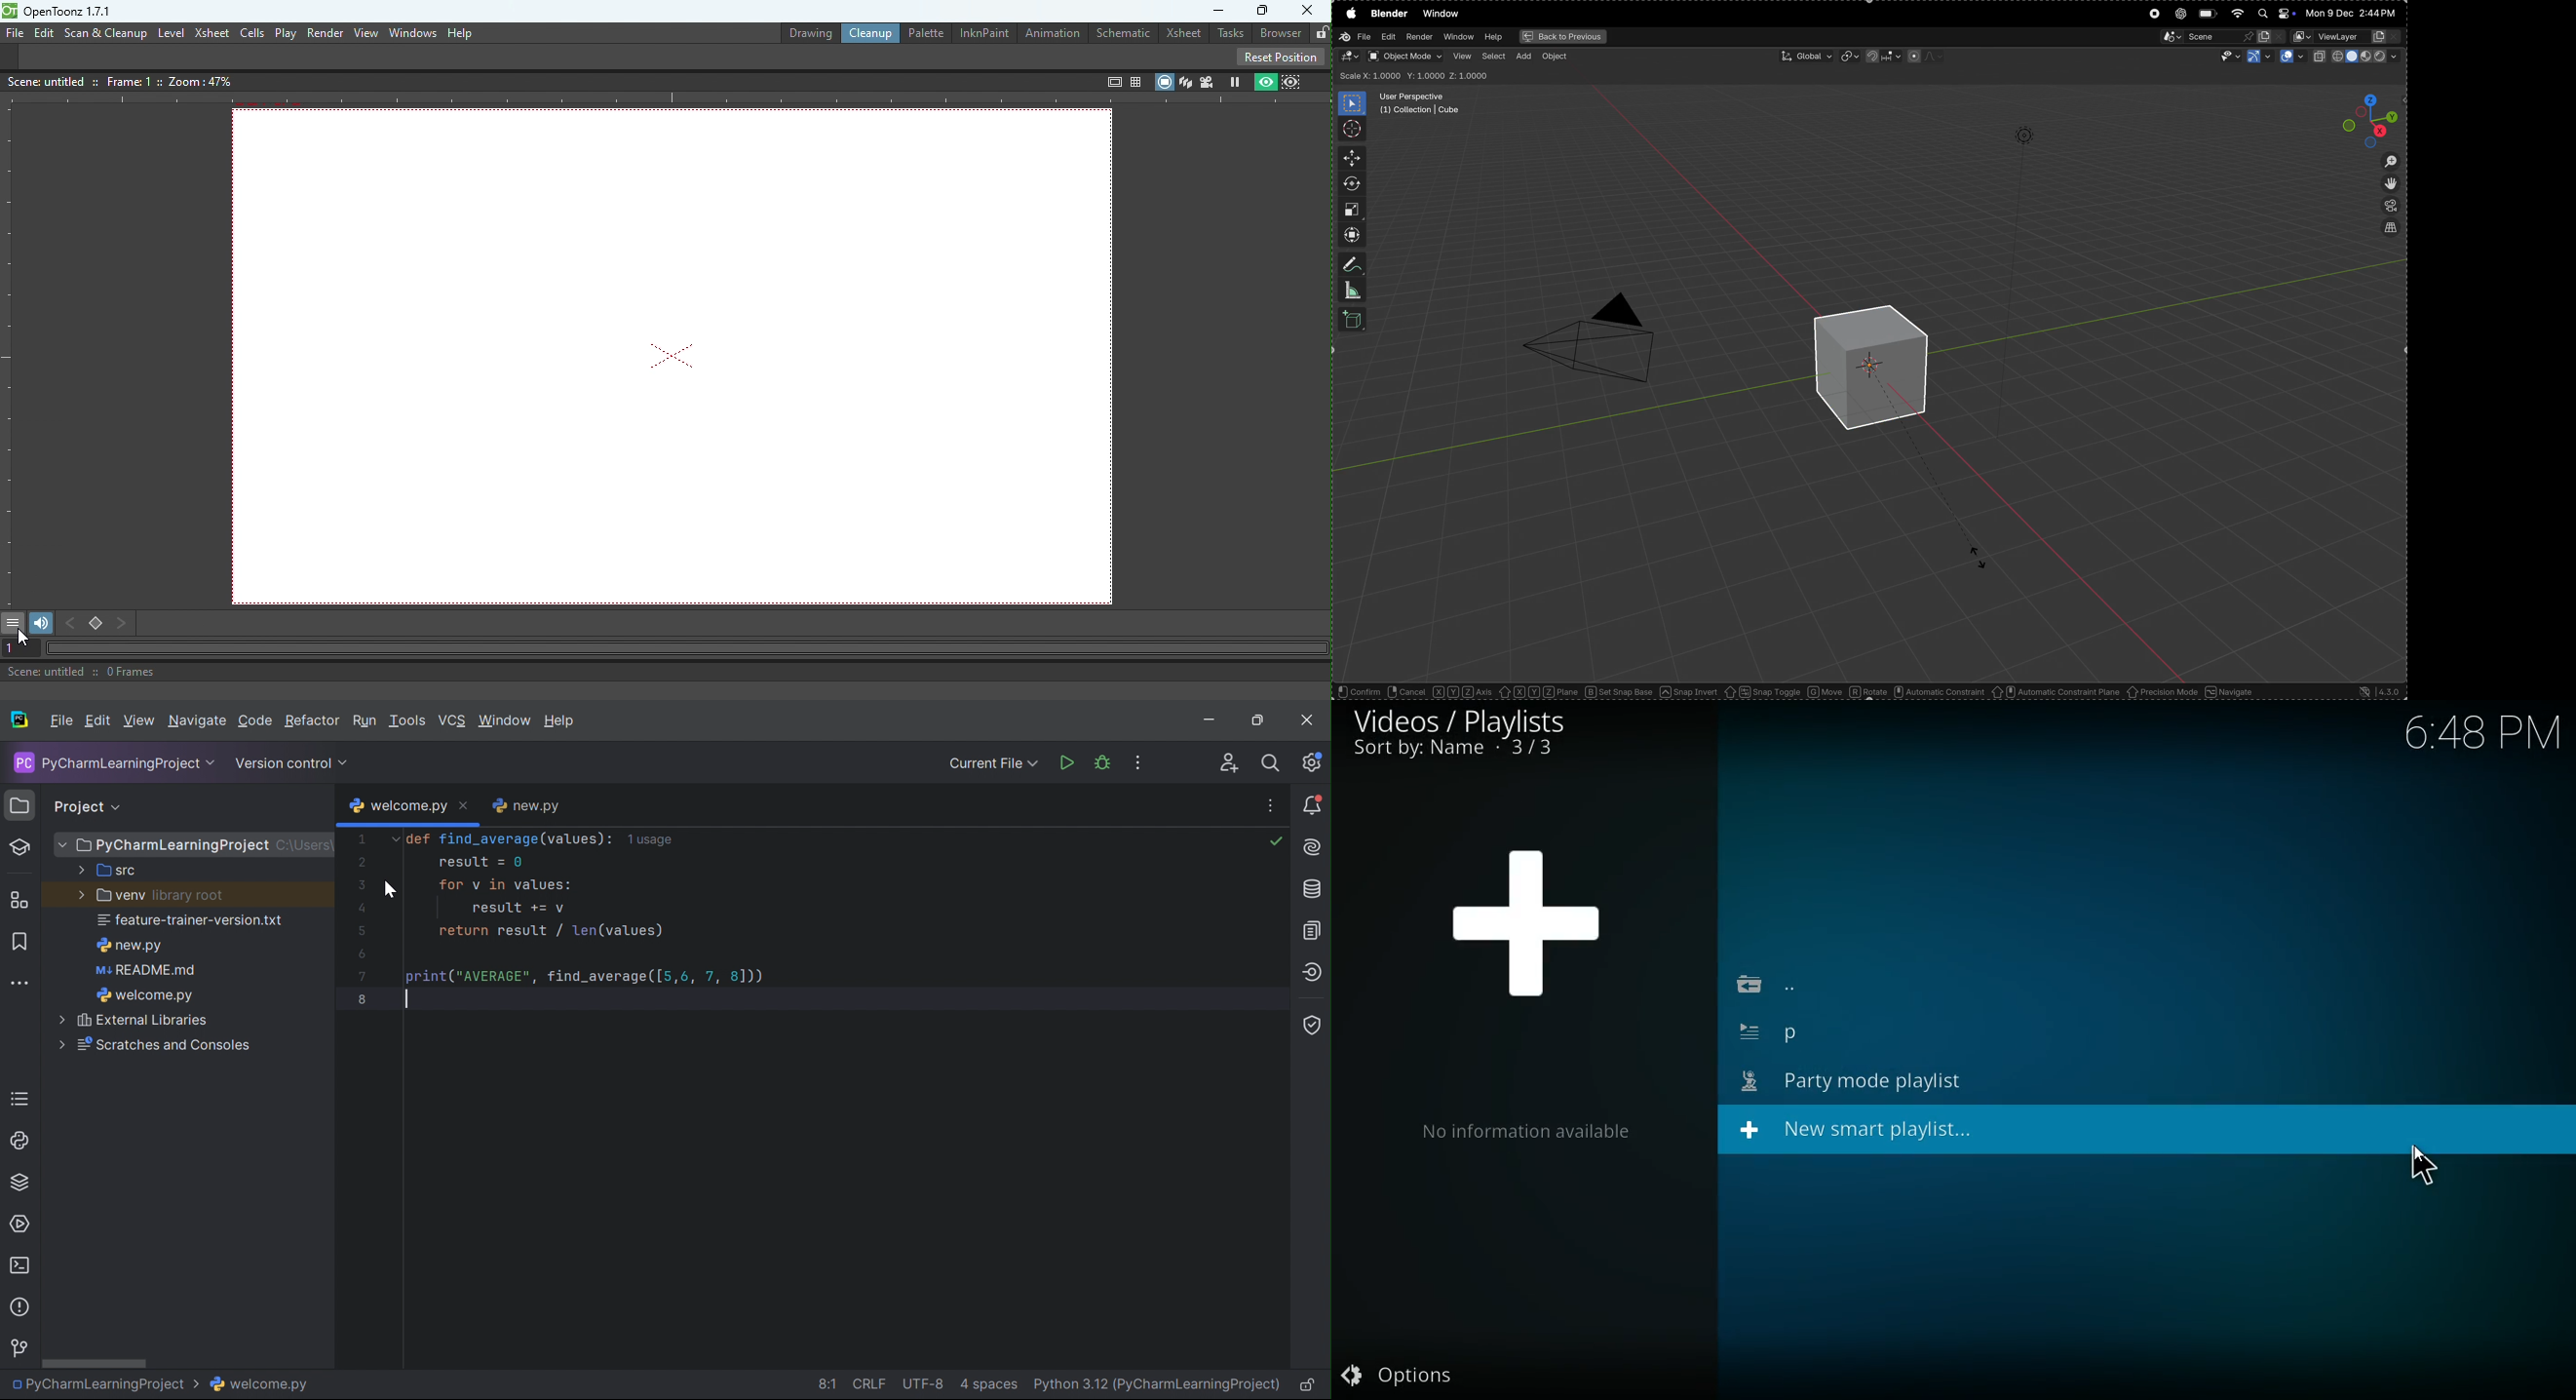  Describe the element at coordinates (2153, 16) in the screenshot. I see `record` at that location.